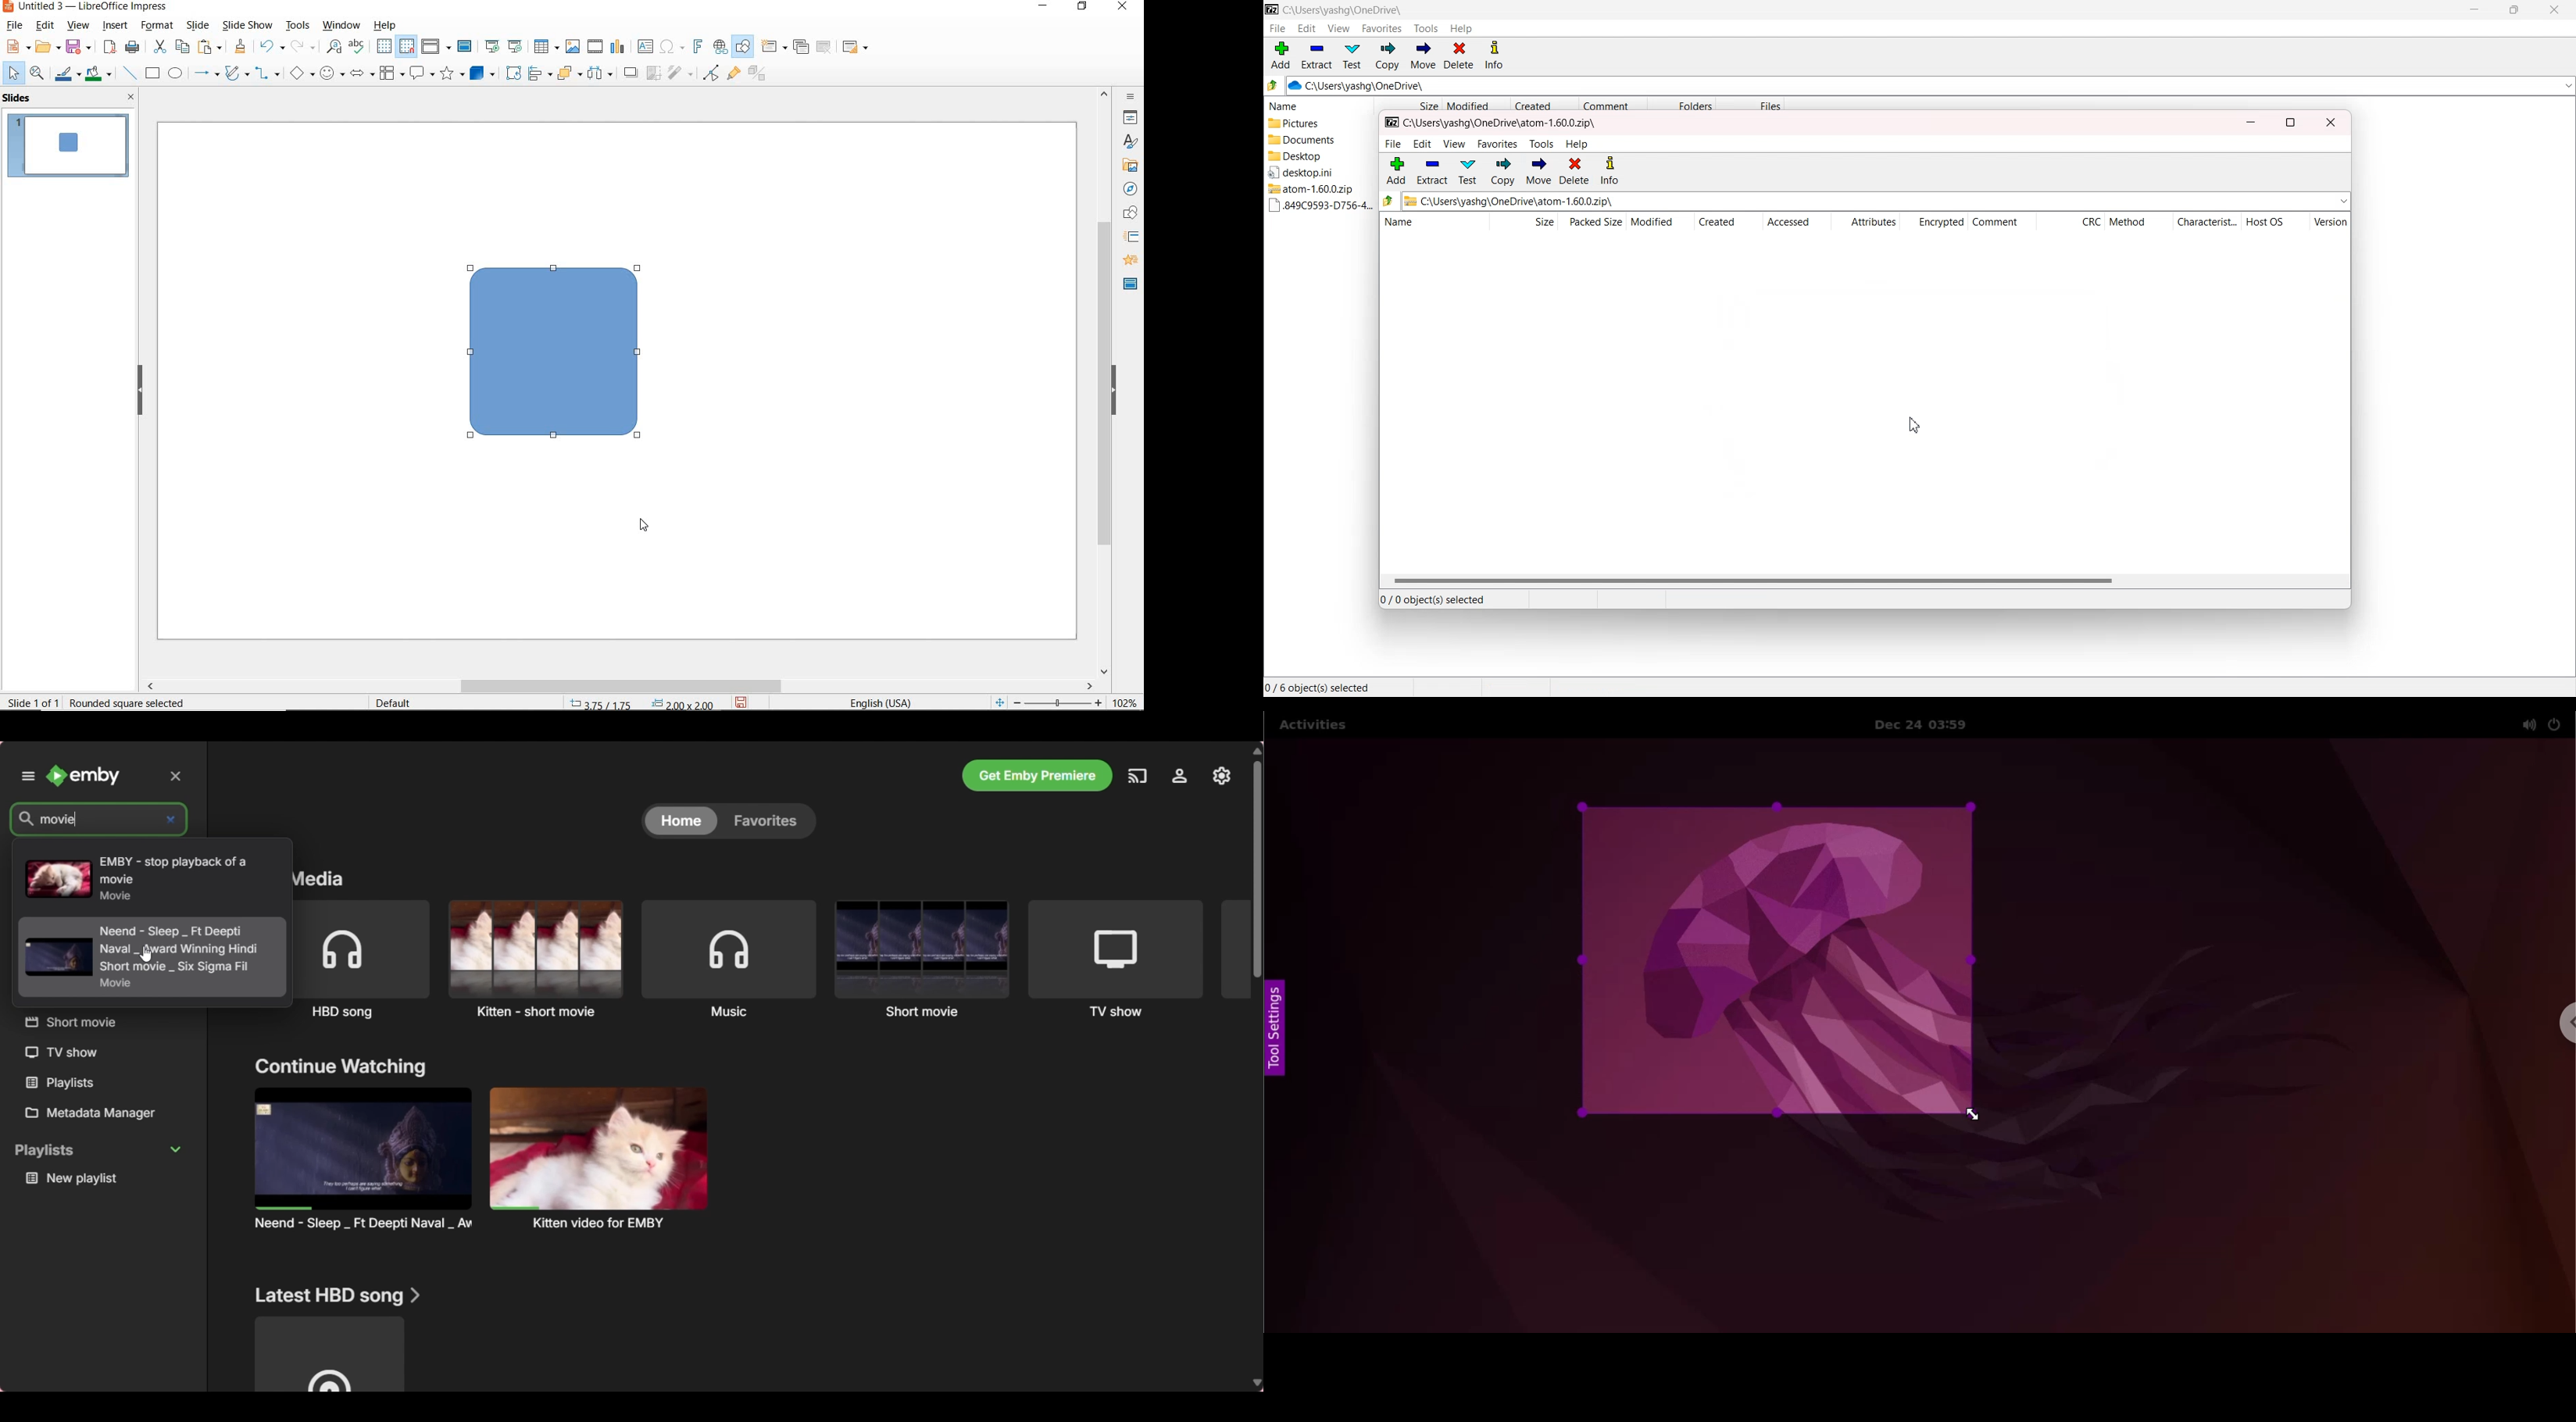 This screenshot has height=1428, width=2576. I want to click on Characteristics, so click(2207, 223).